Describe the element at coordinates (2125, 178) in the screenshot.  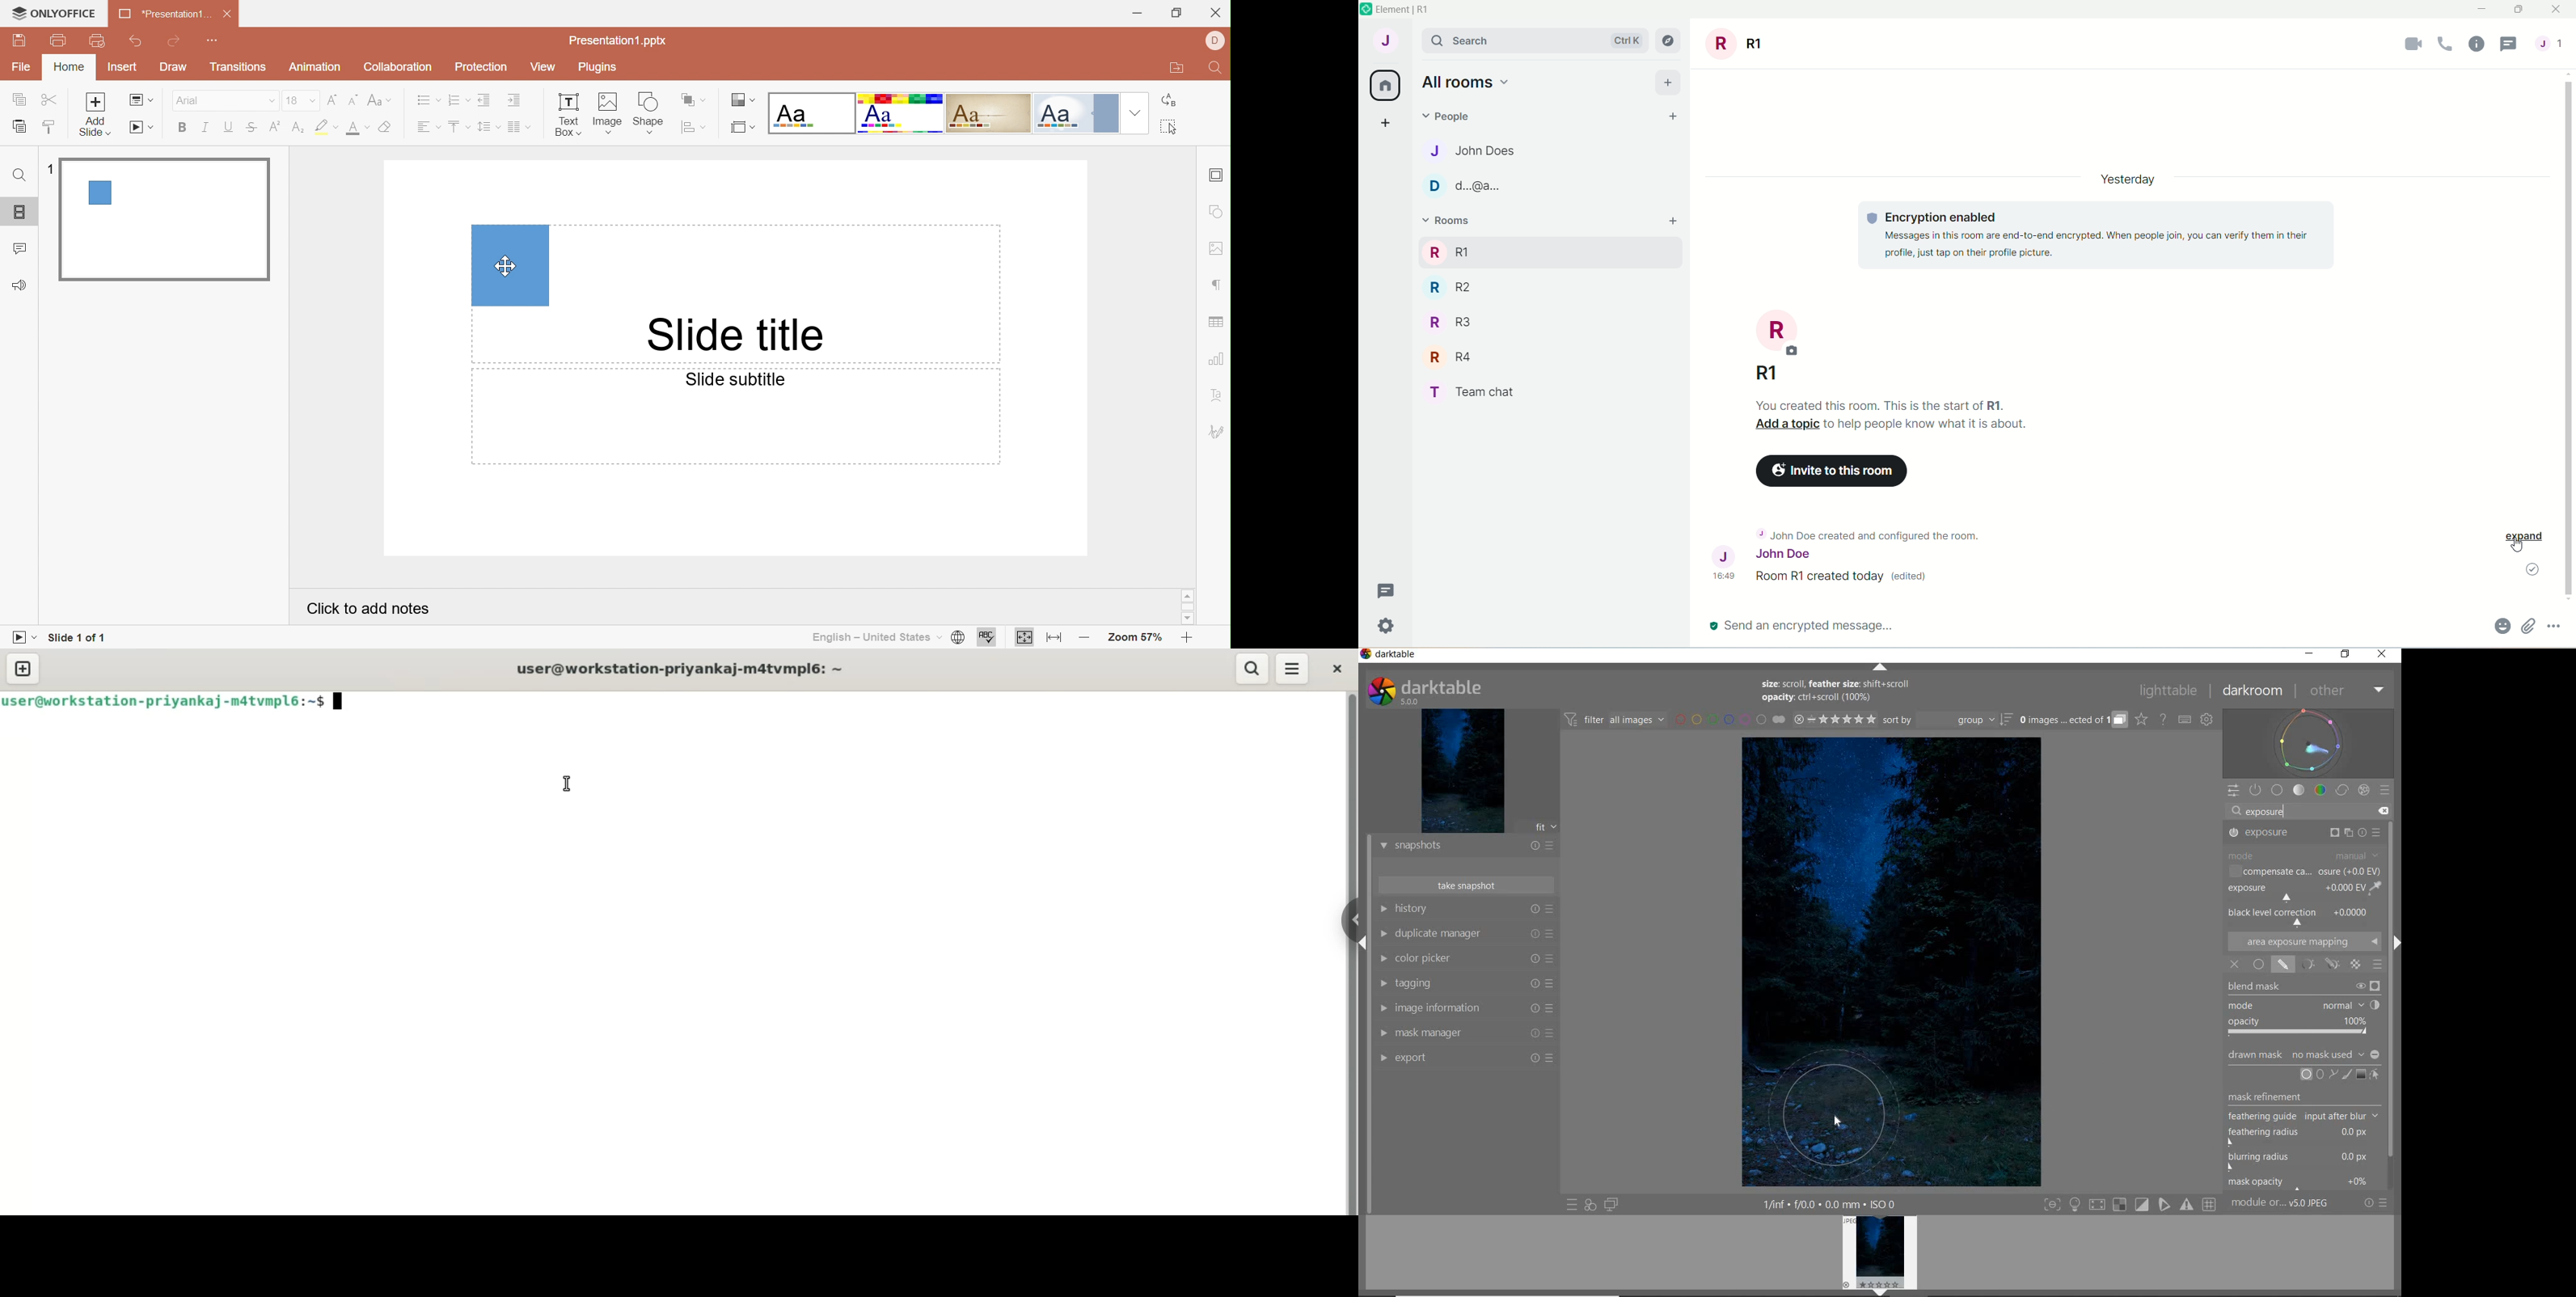
I see `Yesterday` at that location.